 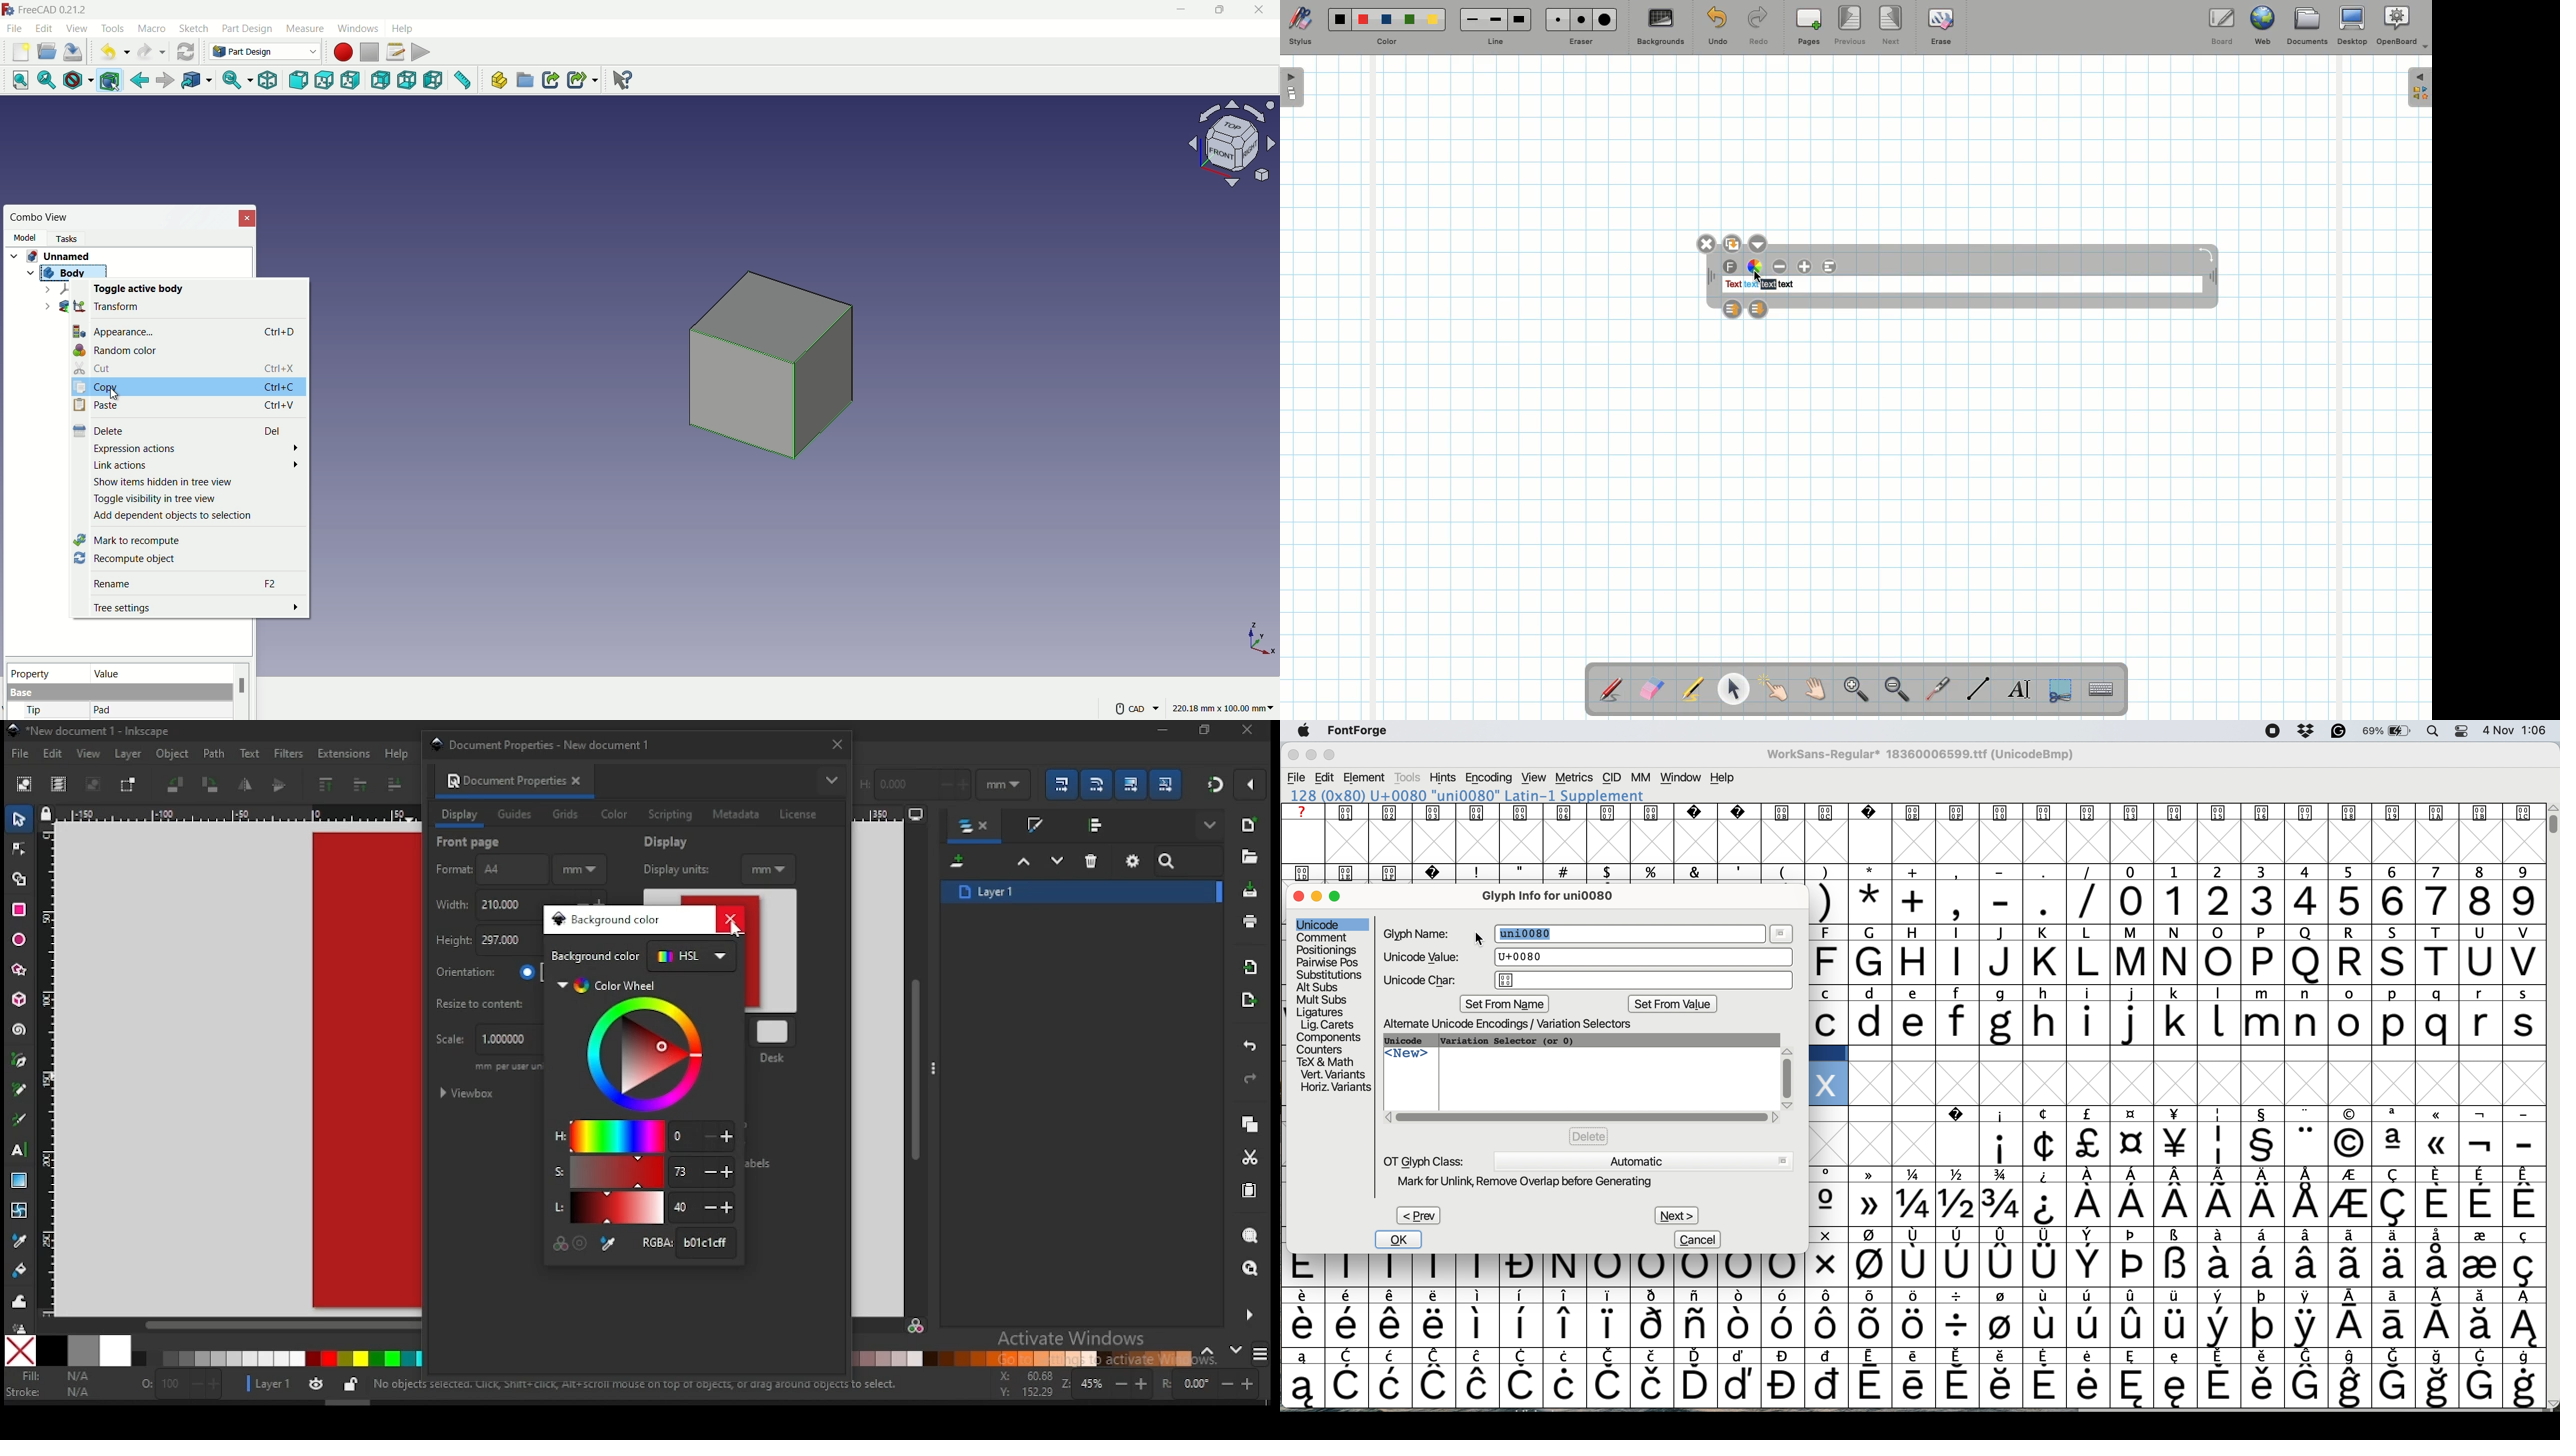 What do you see at coordinates (1260, 1354) in the screenshot?
I see `color modes` at bounding box center [1260, 1354].